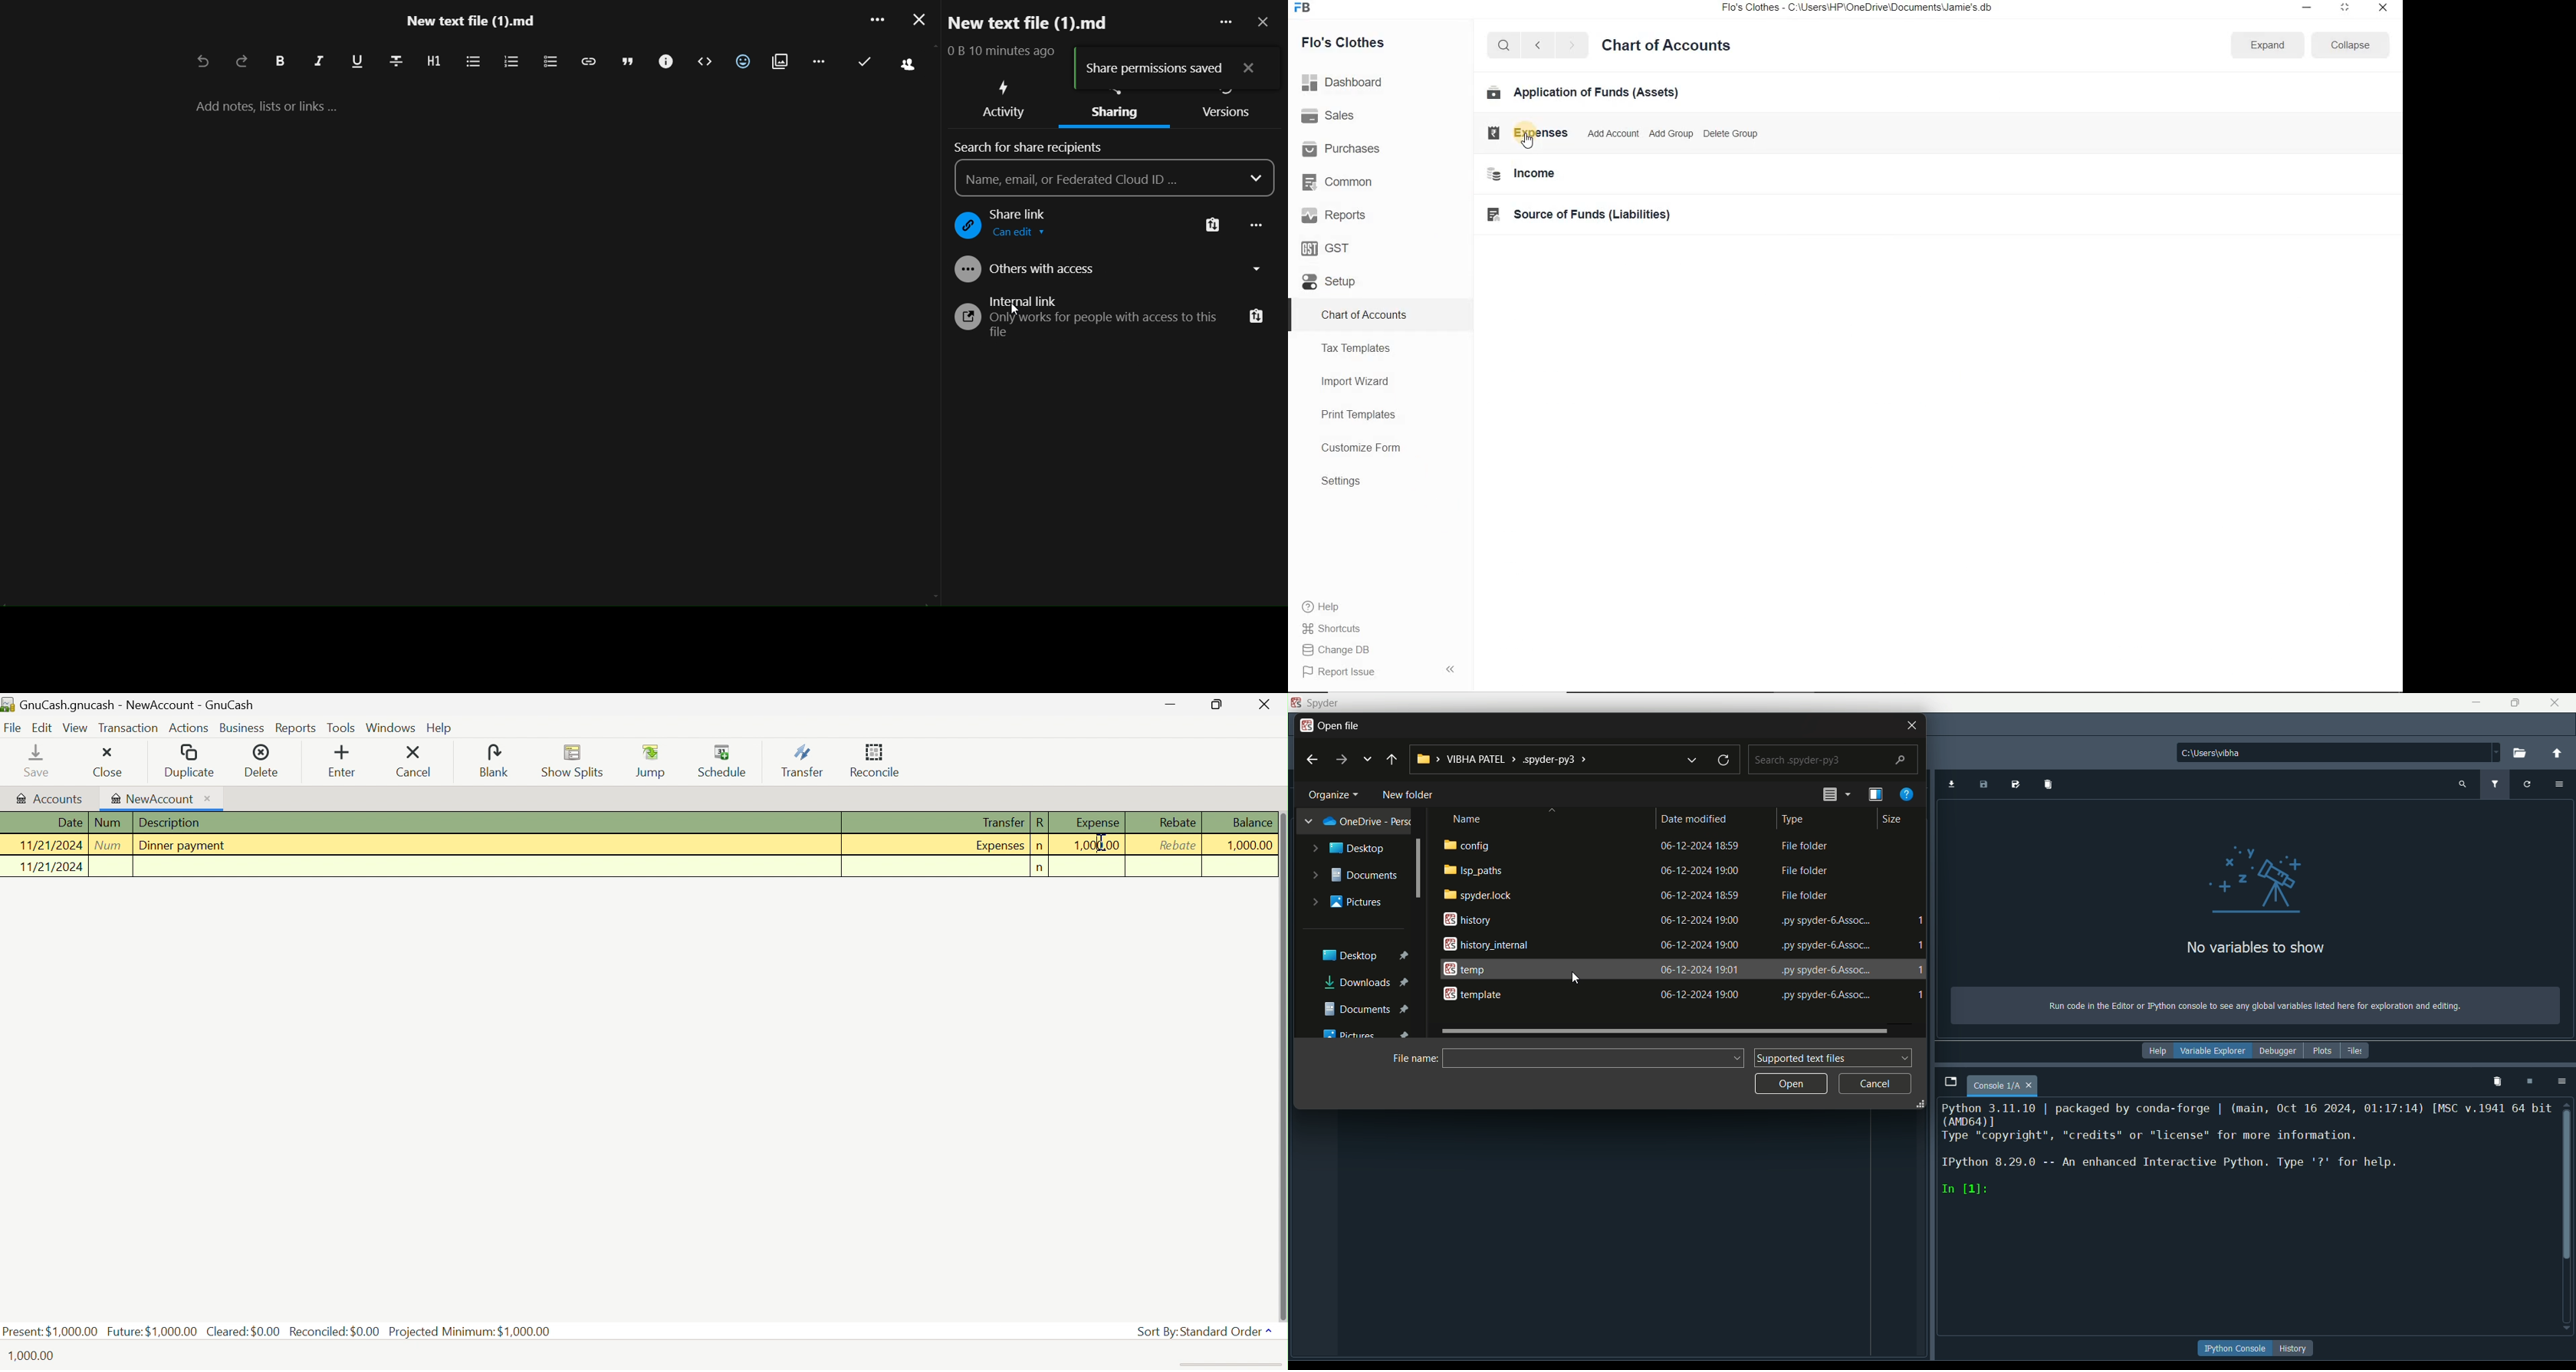  What do you see at coordinates (71, 821) in the screenshot?
I see `` at bounding box center [71, 821].